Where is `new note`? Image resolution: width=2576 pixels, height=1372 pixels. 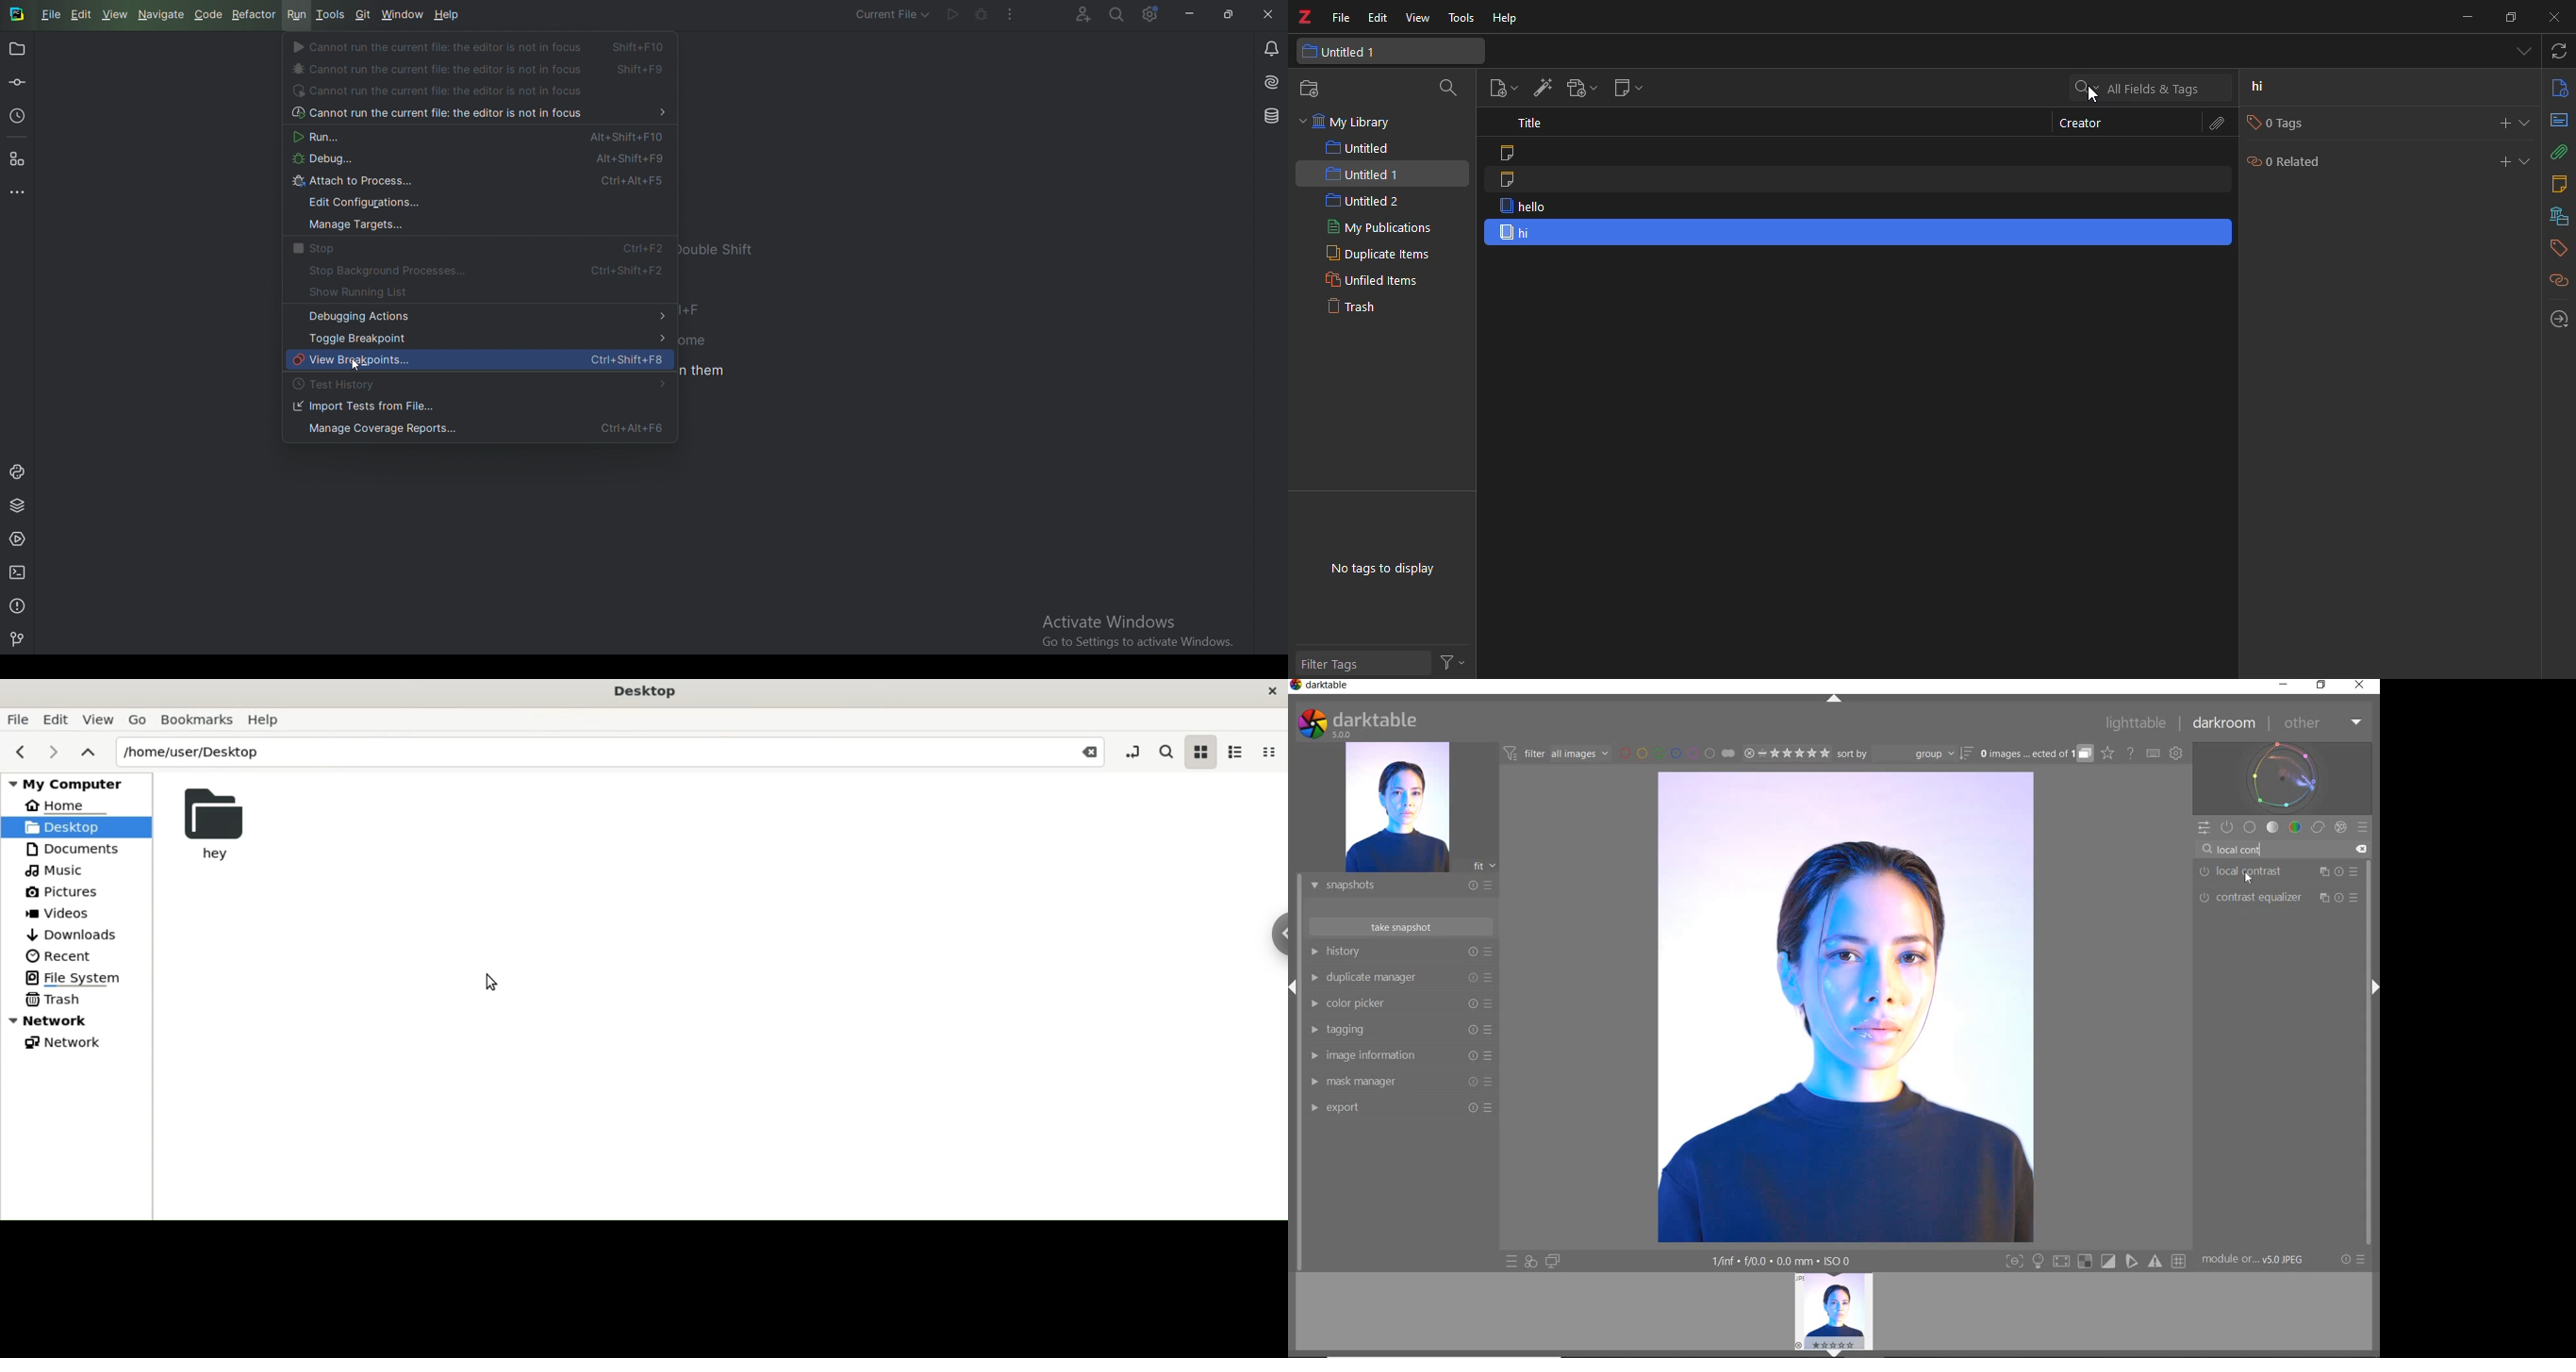 new note is located at coordinates (1630, 88).